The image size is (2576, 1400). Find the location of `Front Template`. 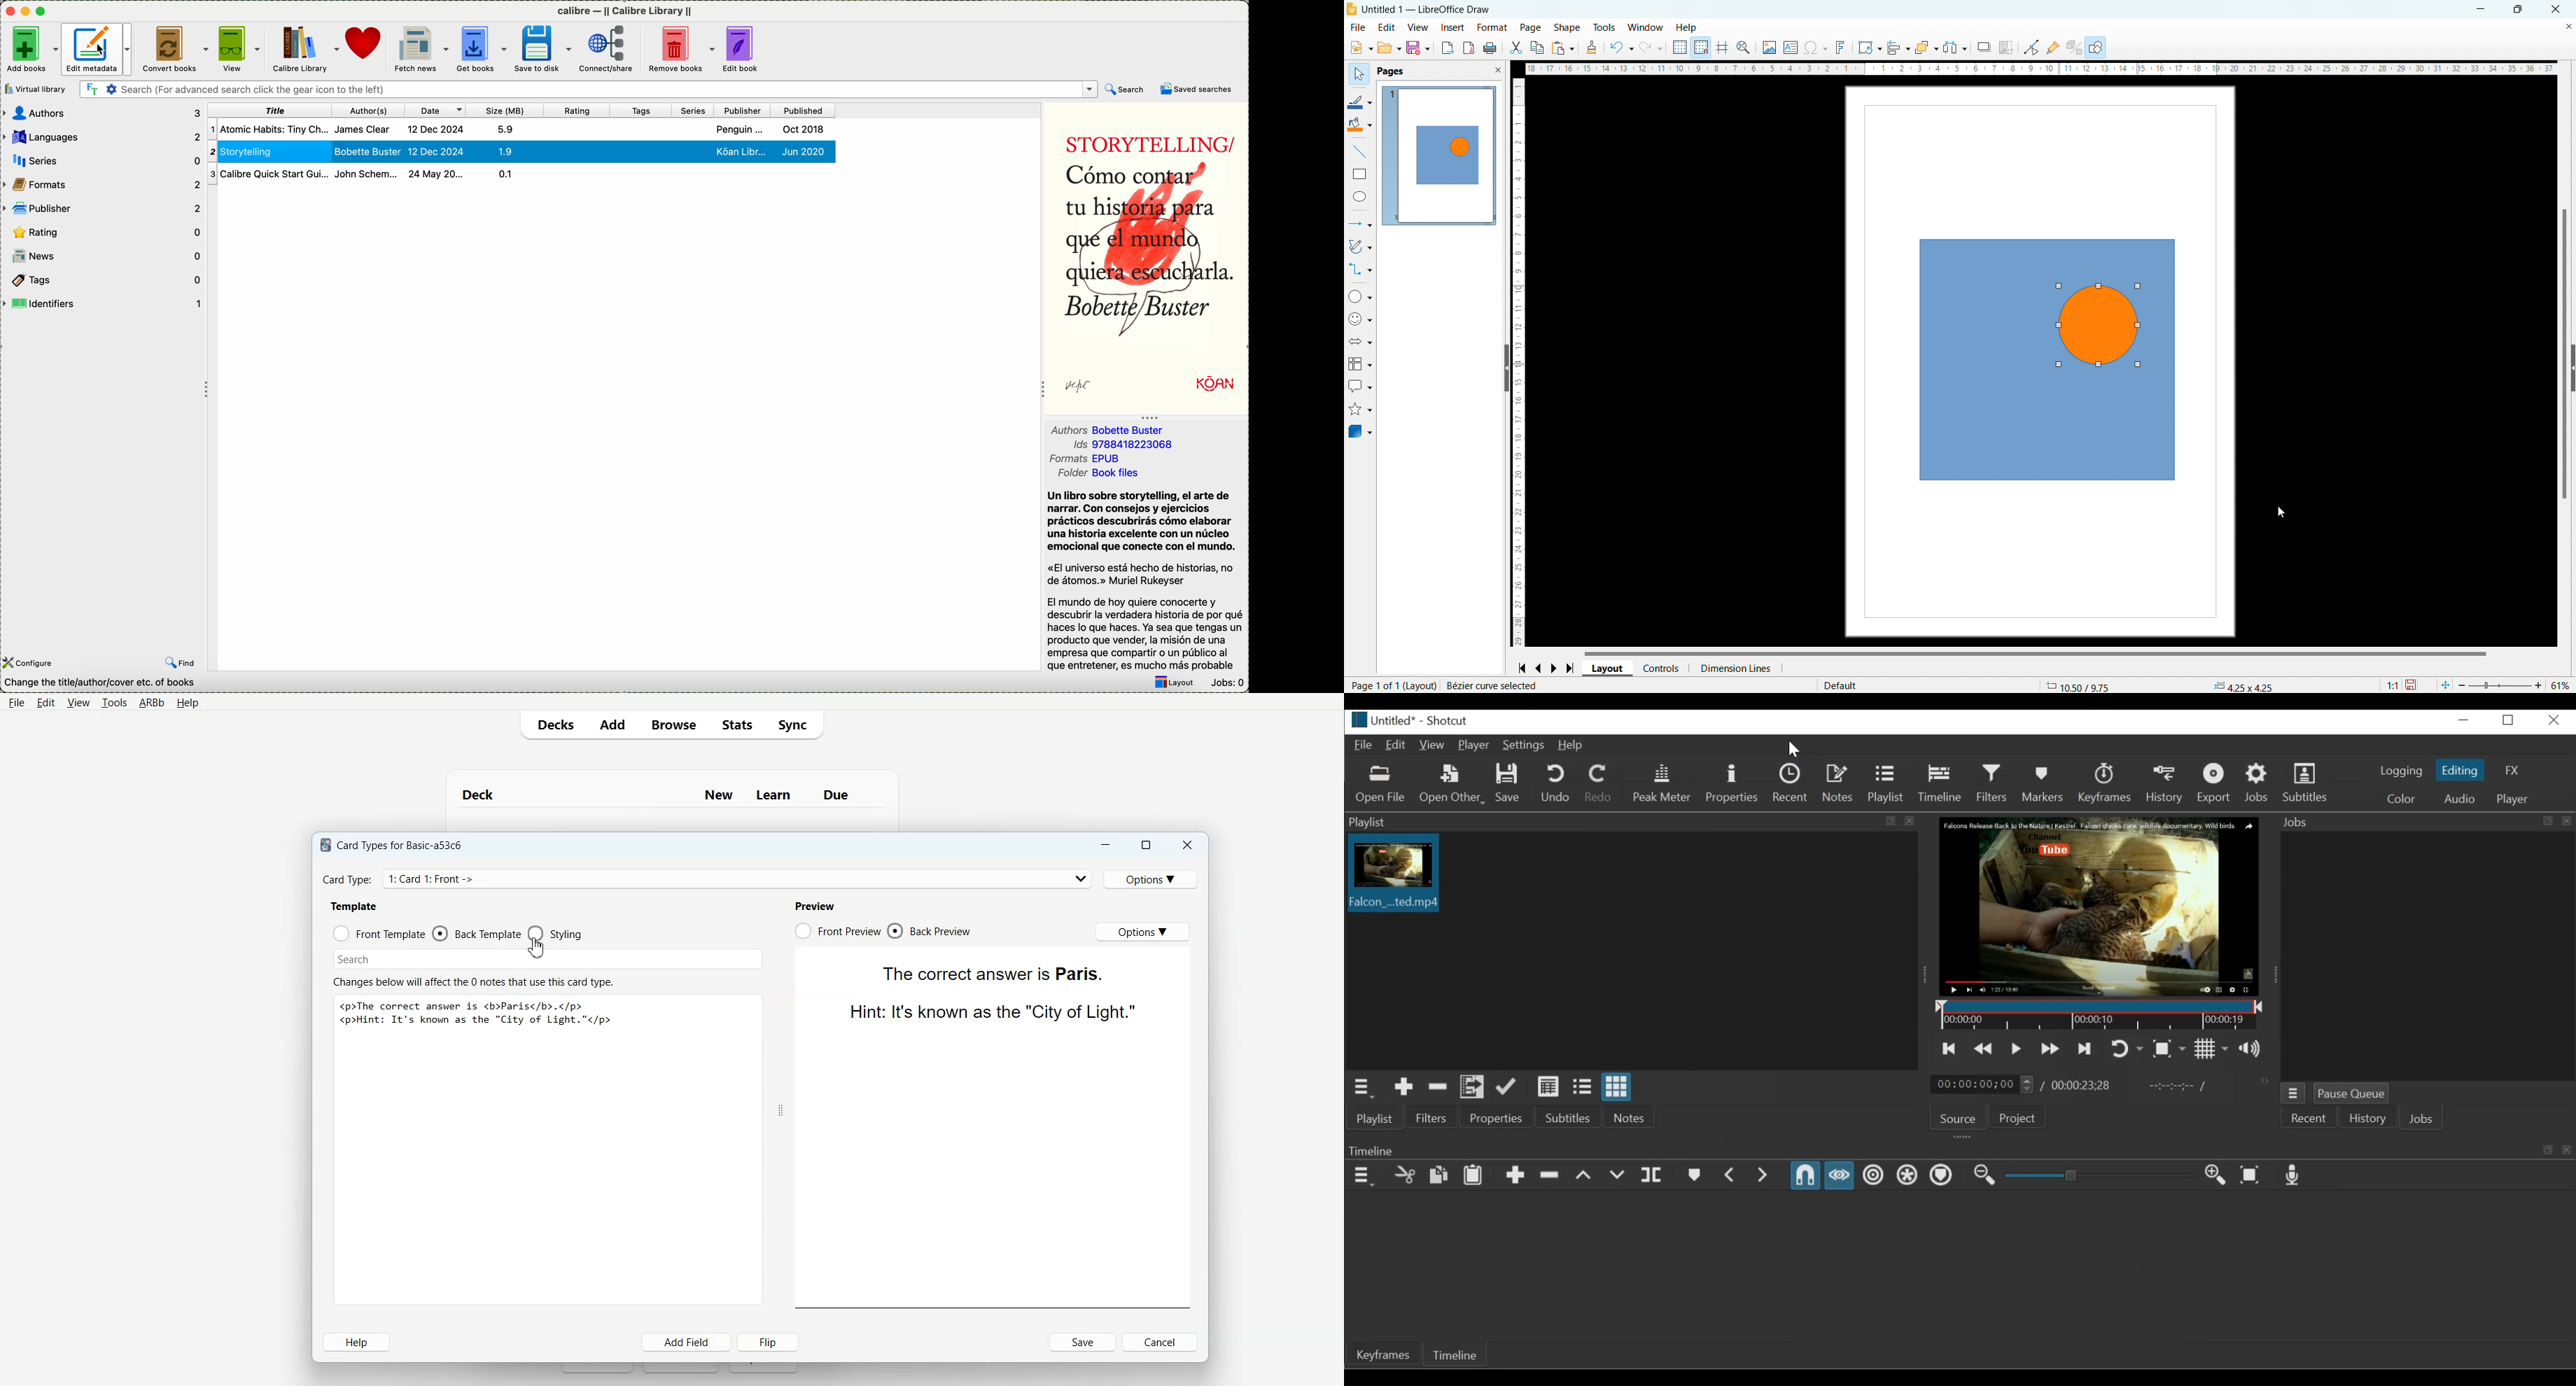

Front Template is located at coordinates (379, 934).